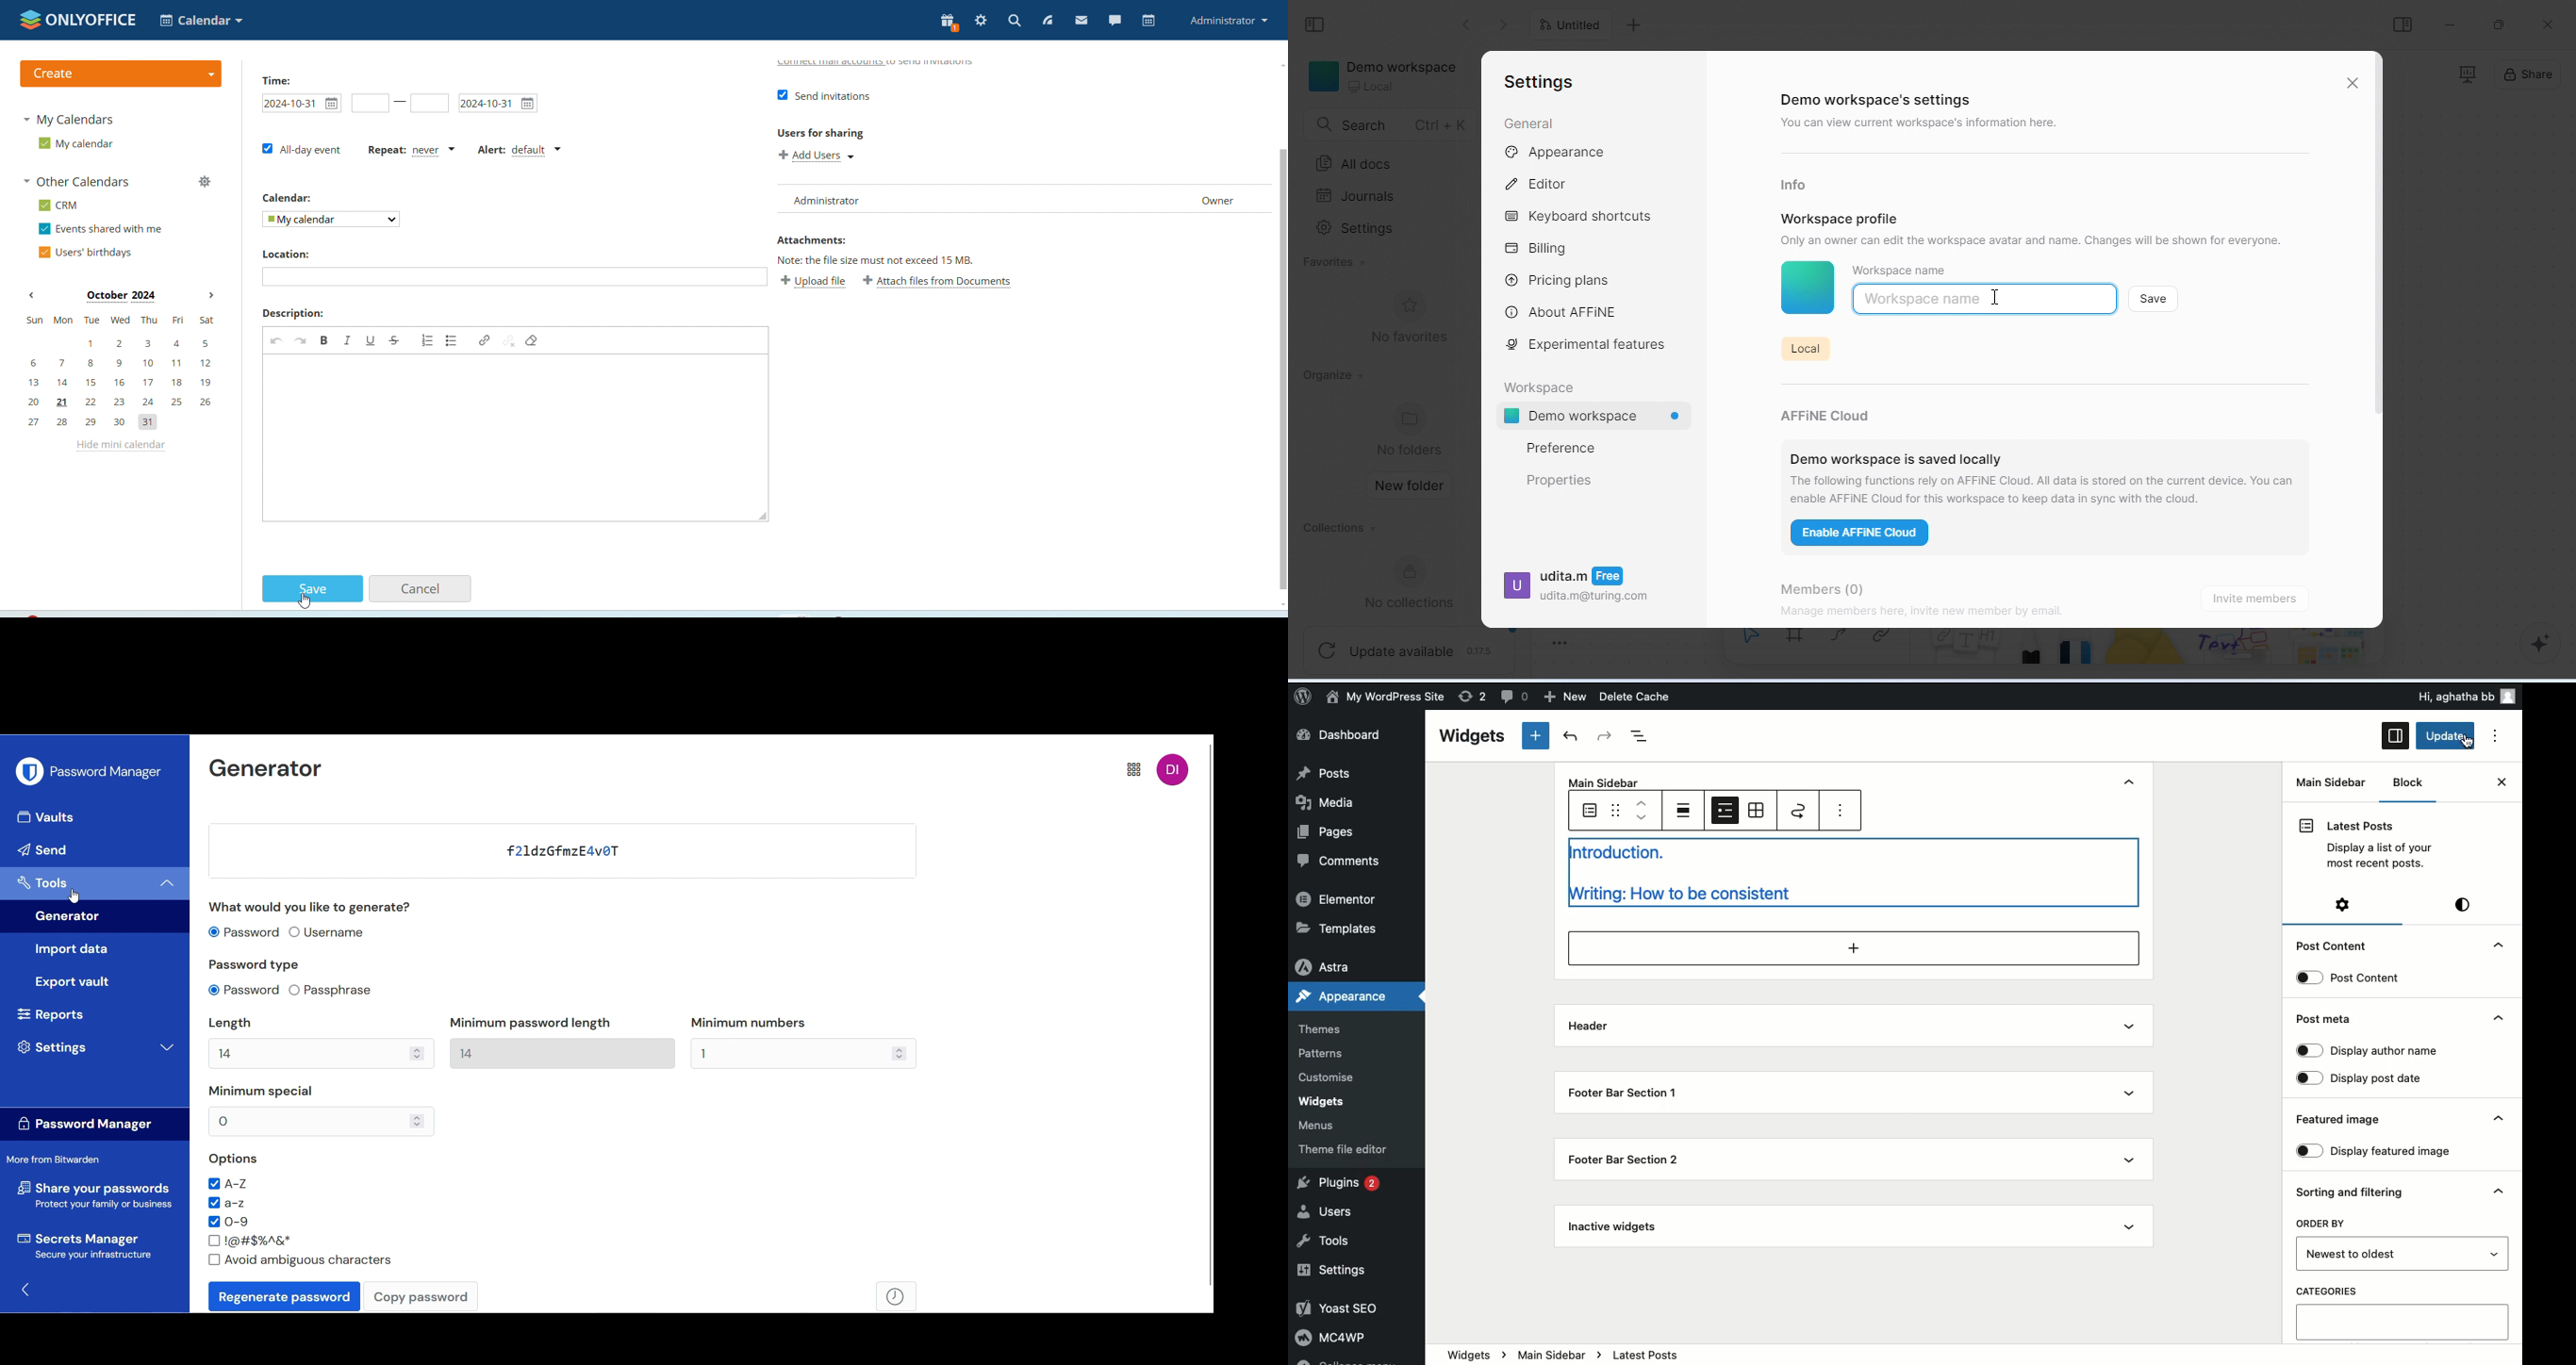 Image resolution: width=2576 pixels, height=1372 pixels. I want to click on Upload file, so click(814, 284).